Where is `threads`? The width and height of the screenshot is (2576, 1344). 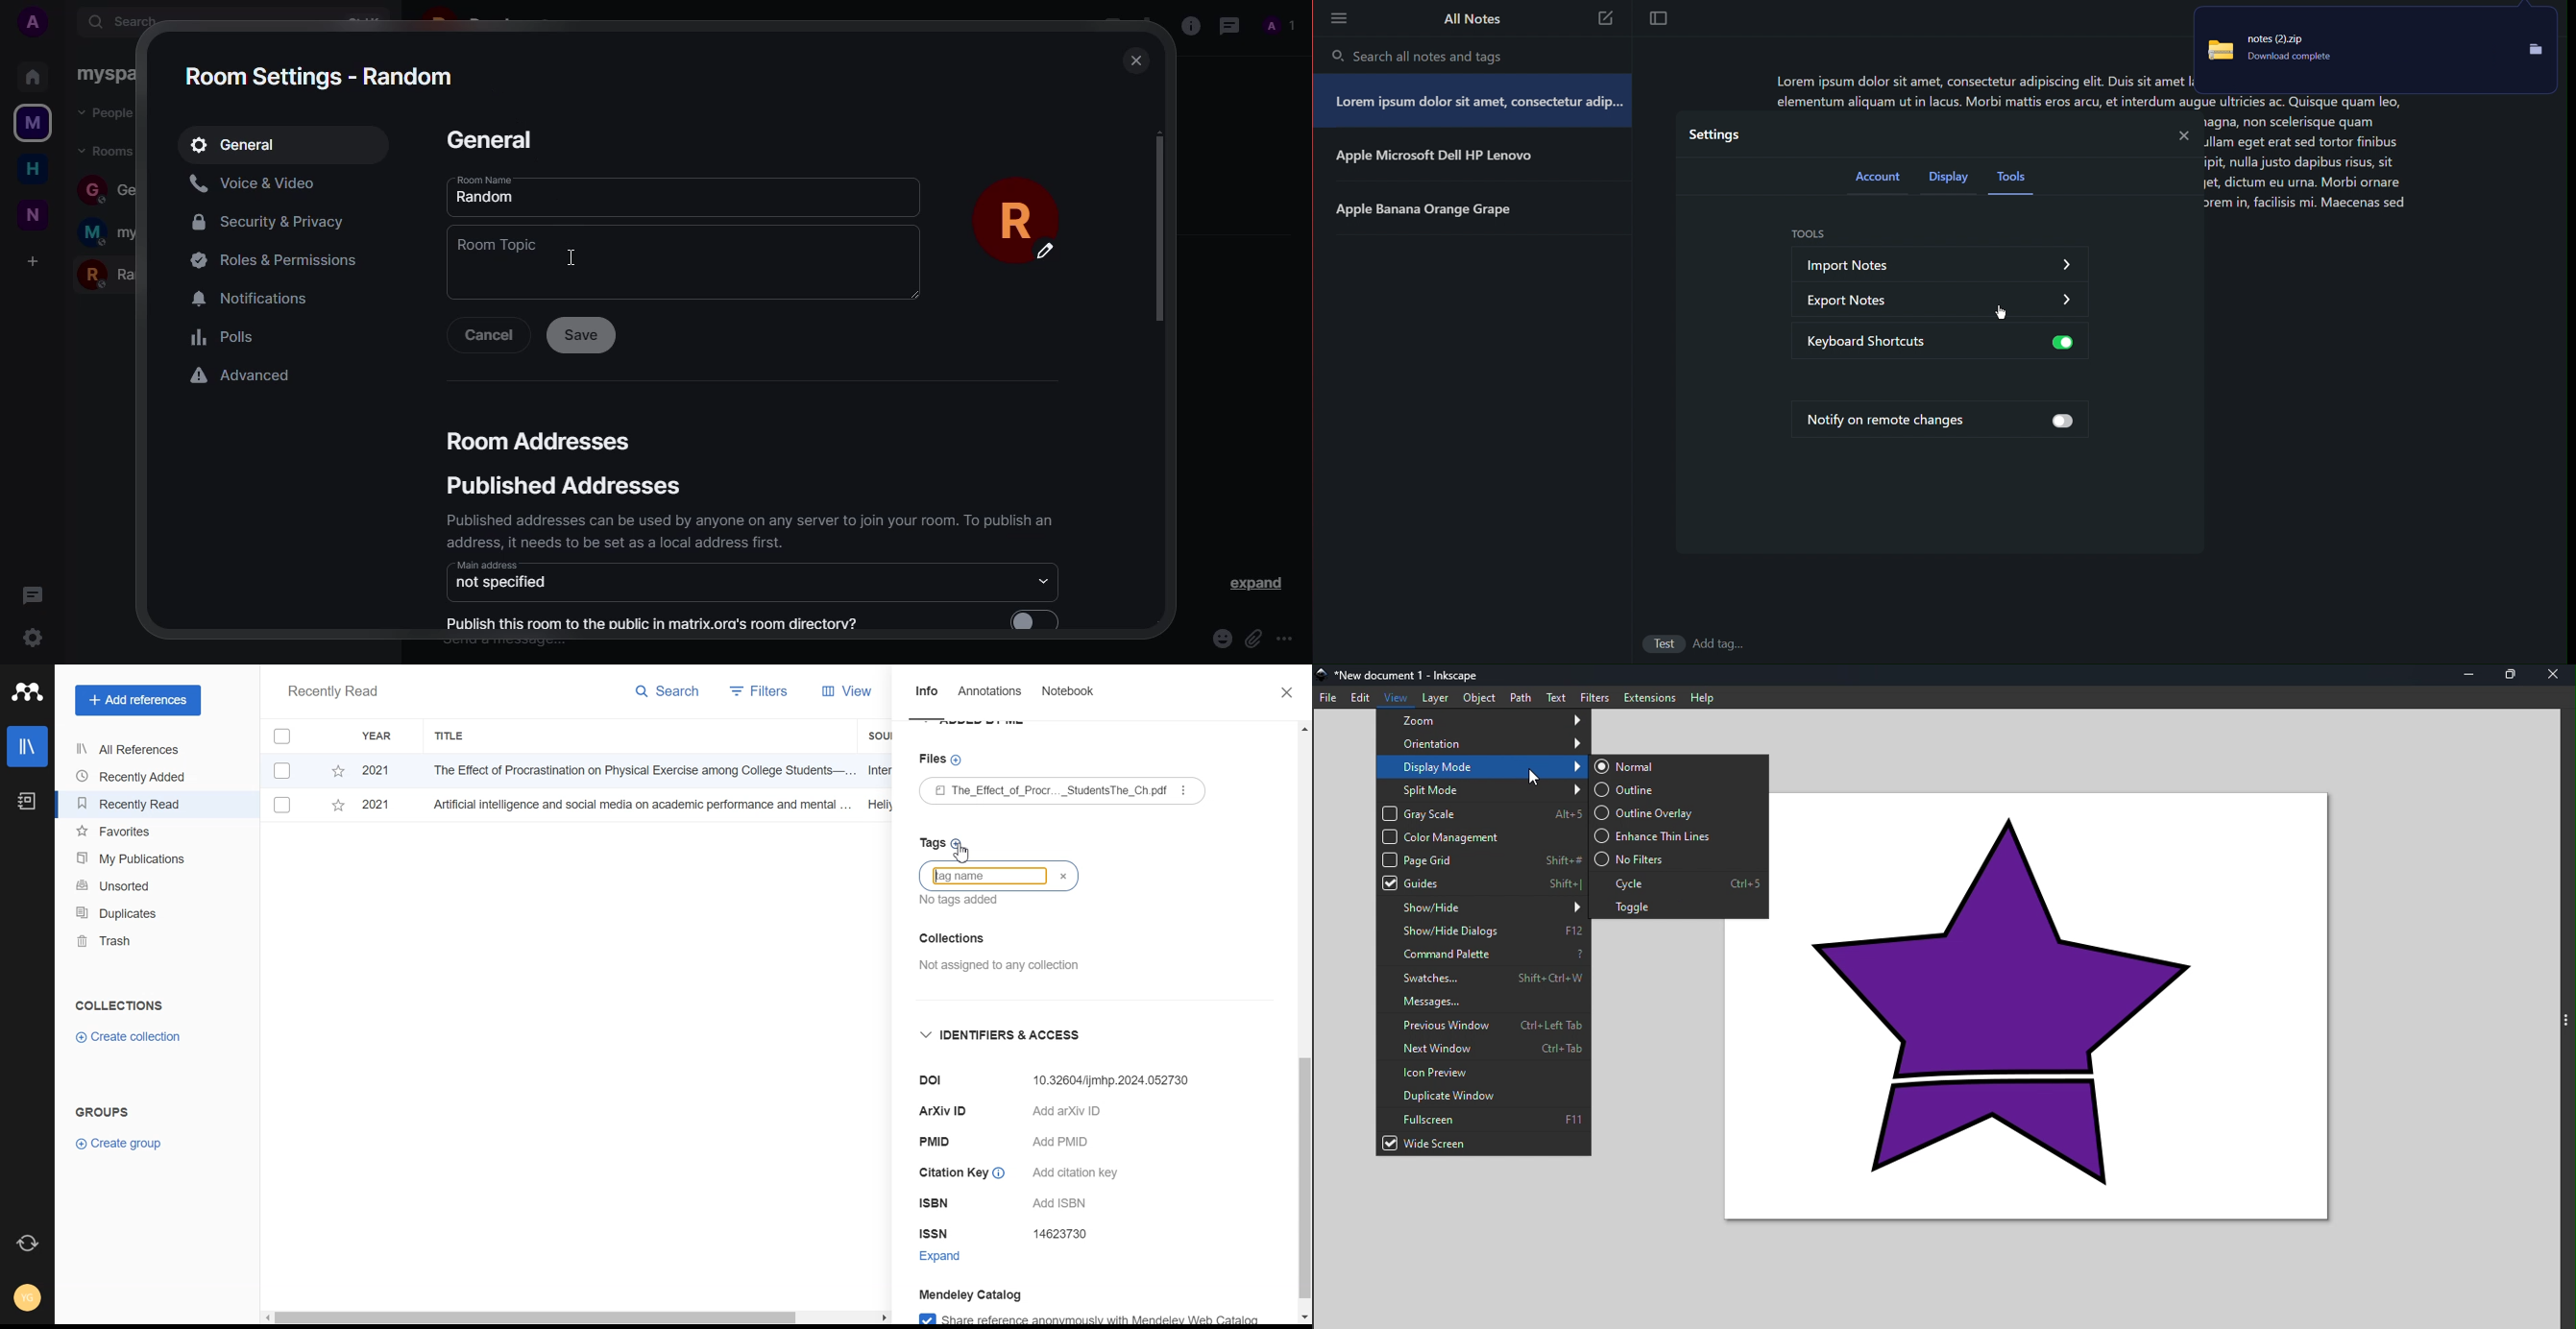 threads is located at coordinates (32, 594).